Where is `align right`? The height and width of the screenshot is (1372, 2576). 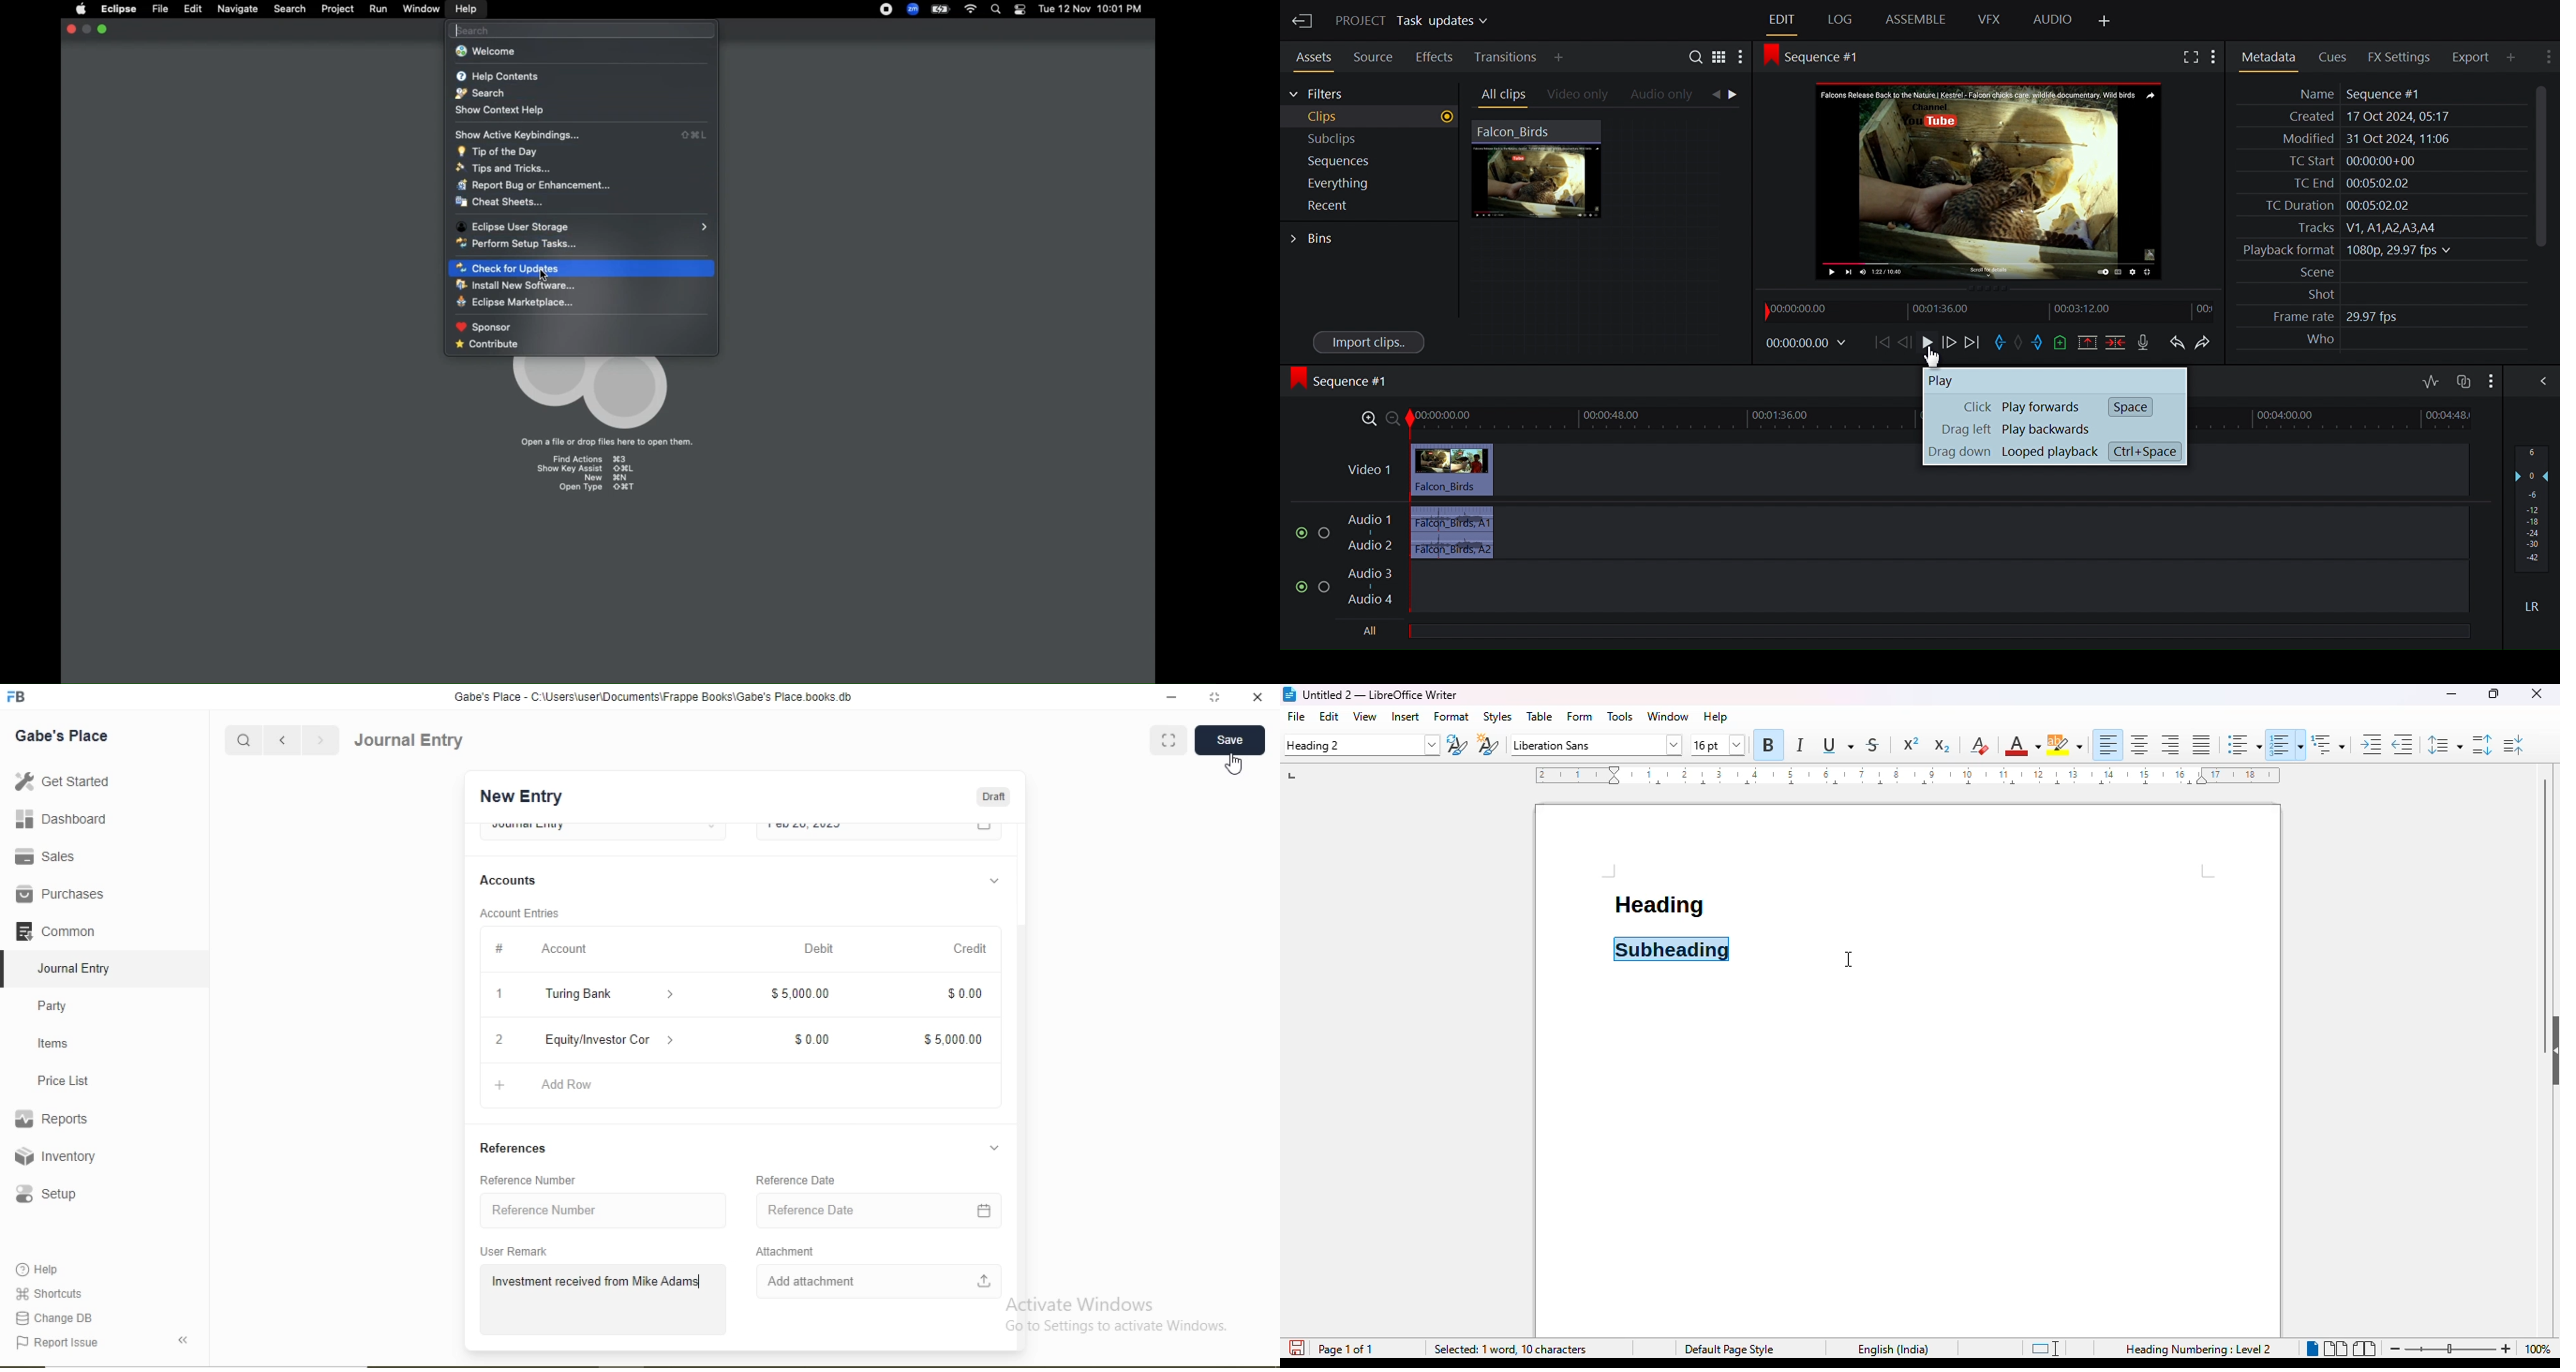 align right is located at coordinates (2169, 746).